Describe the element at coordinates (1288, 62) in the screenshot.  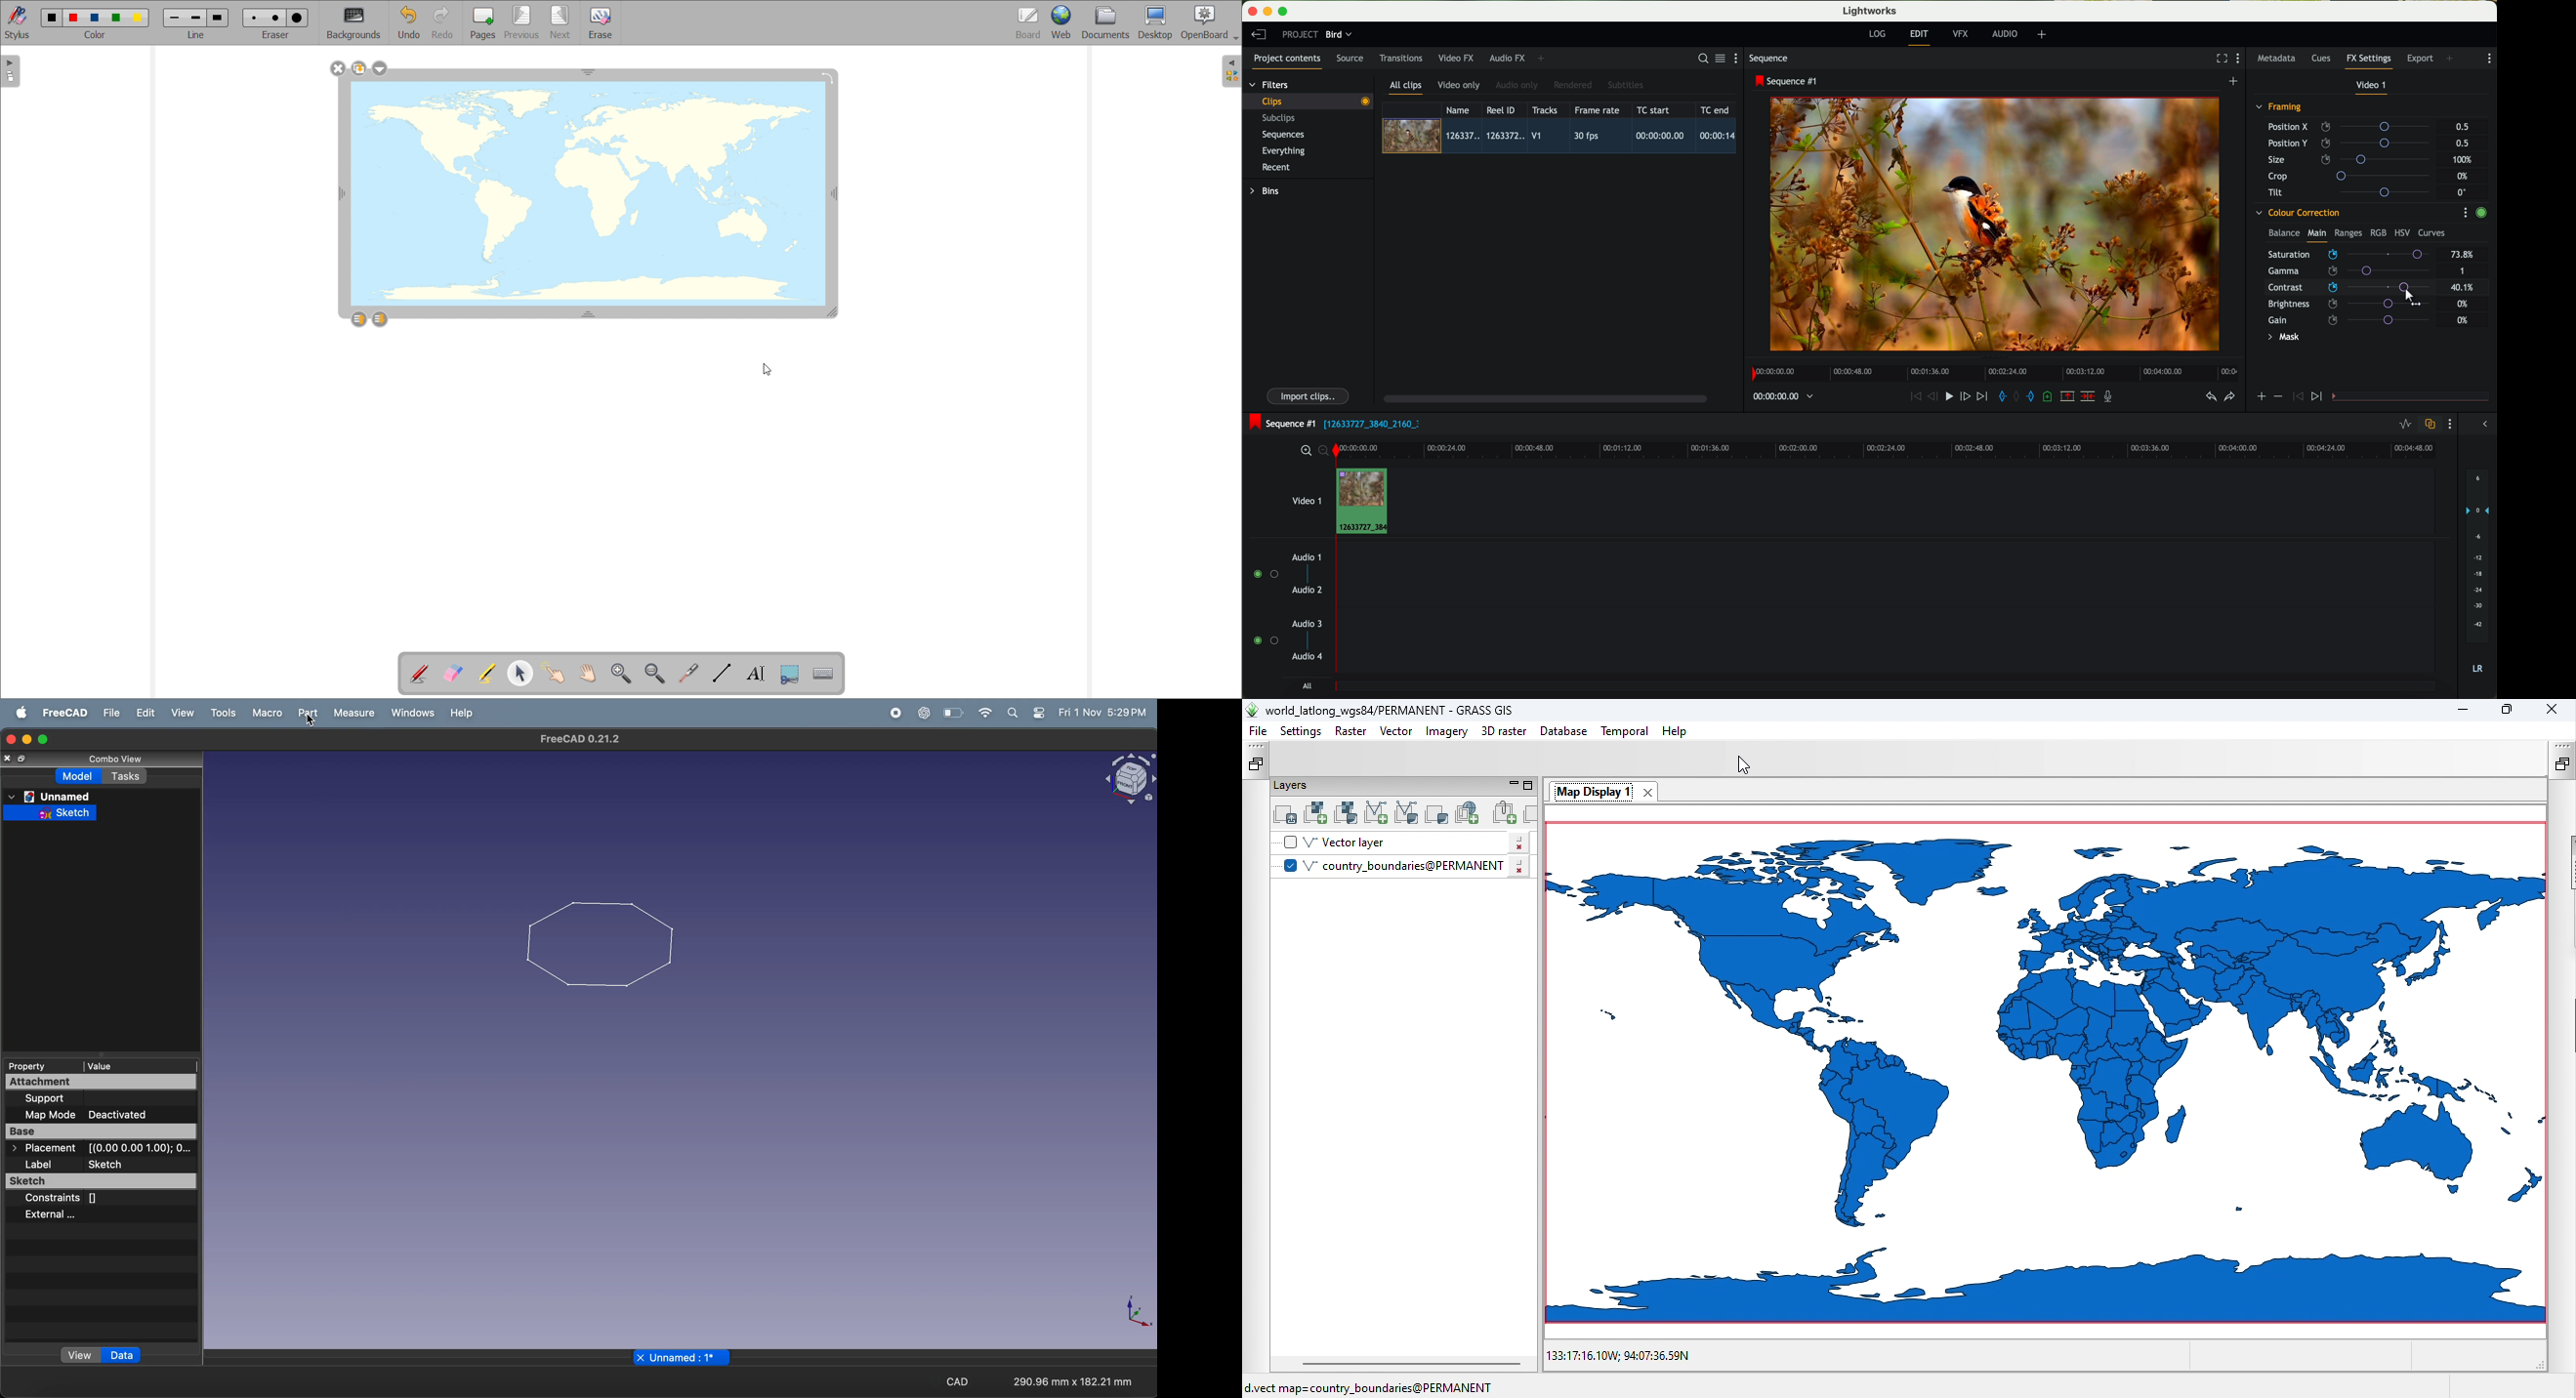
I see `project contents` at that location.